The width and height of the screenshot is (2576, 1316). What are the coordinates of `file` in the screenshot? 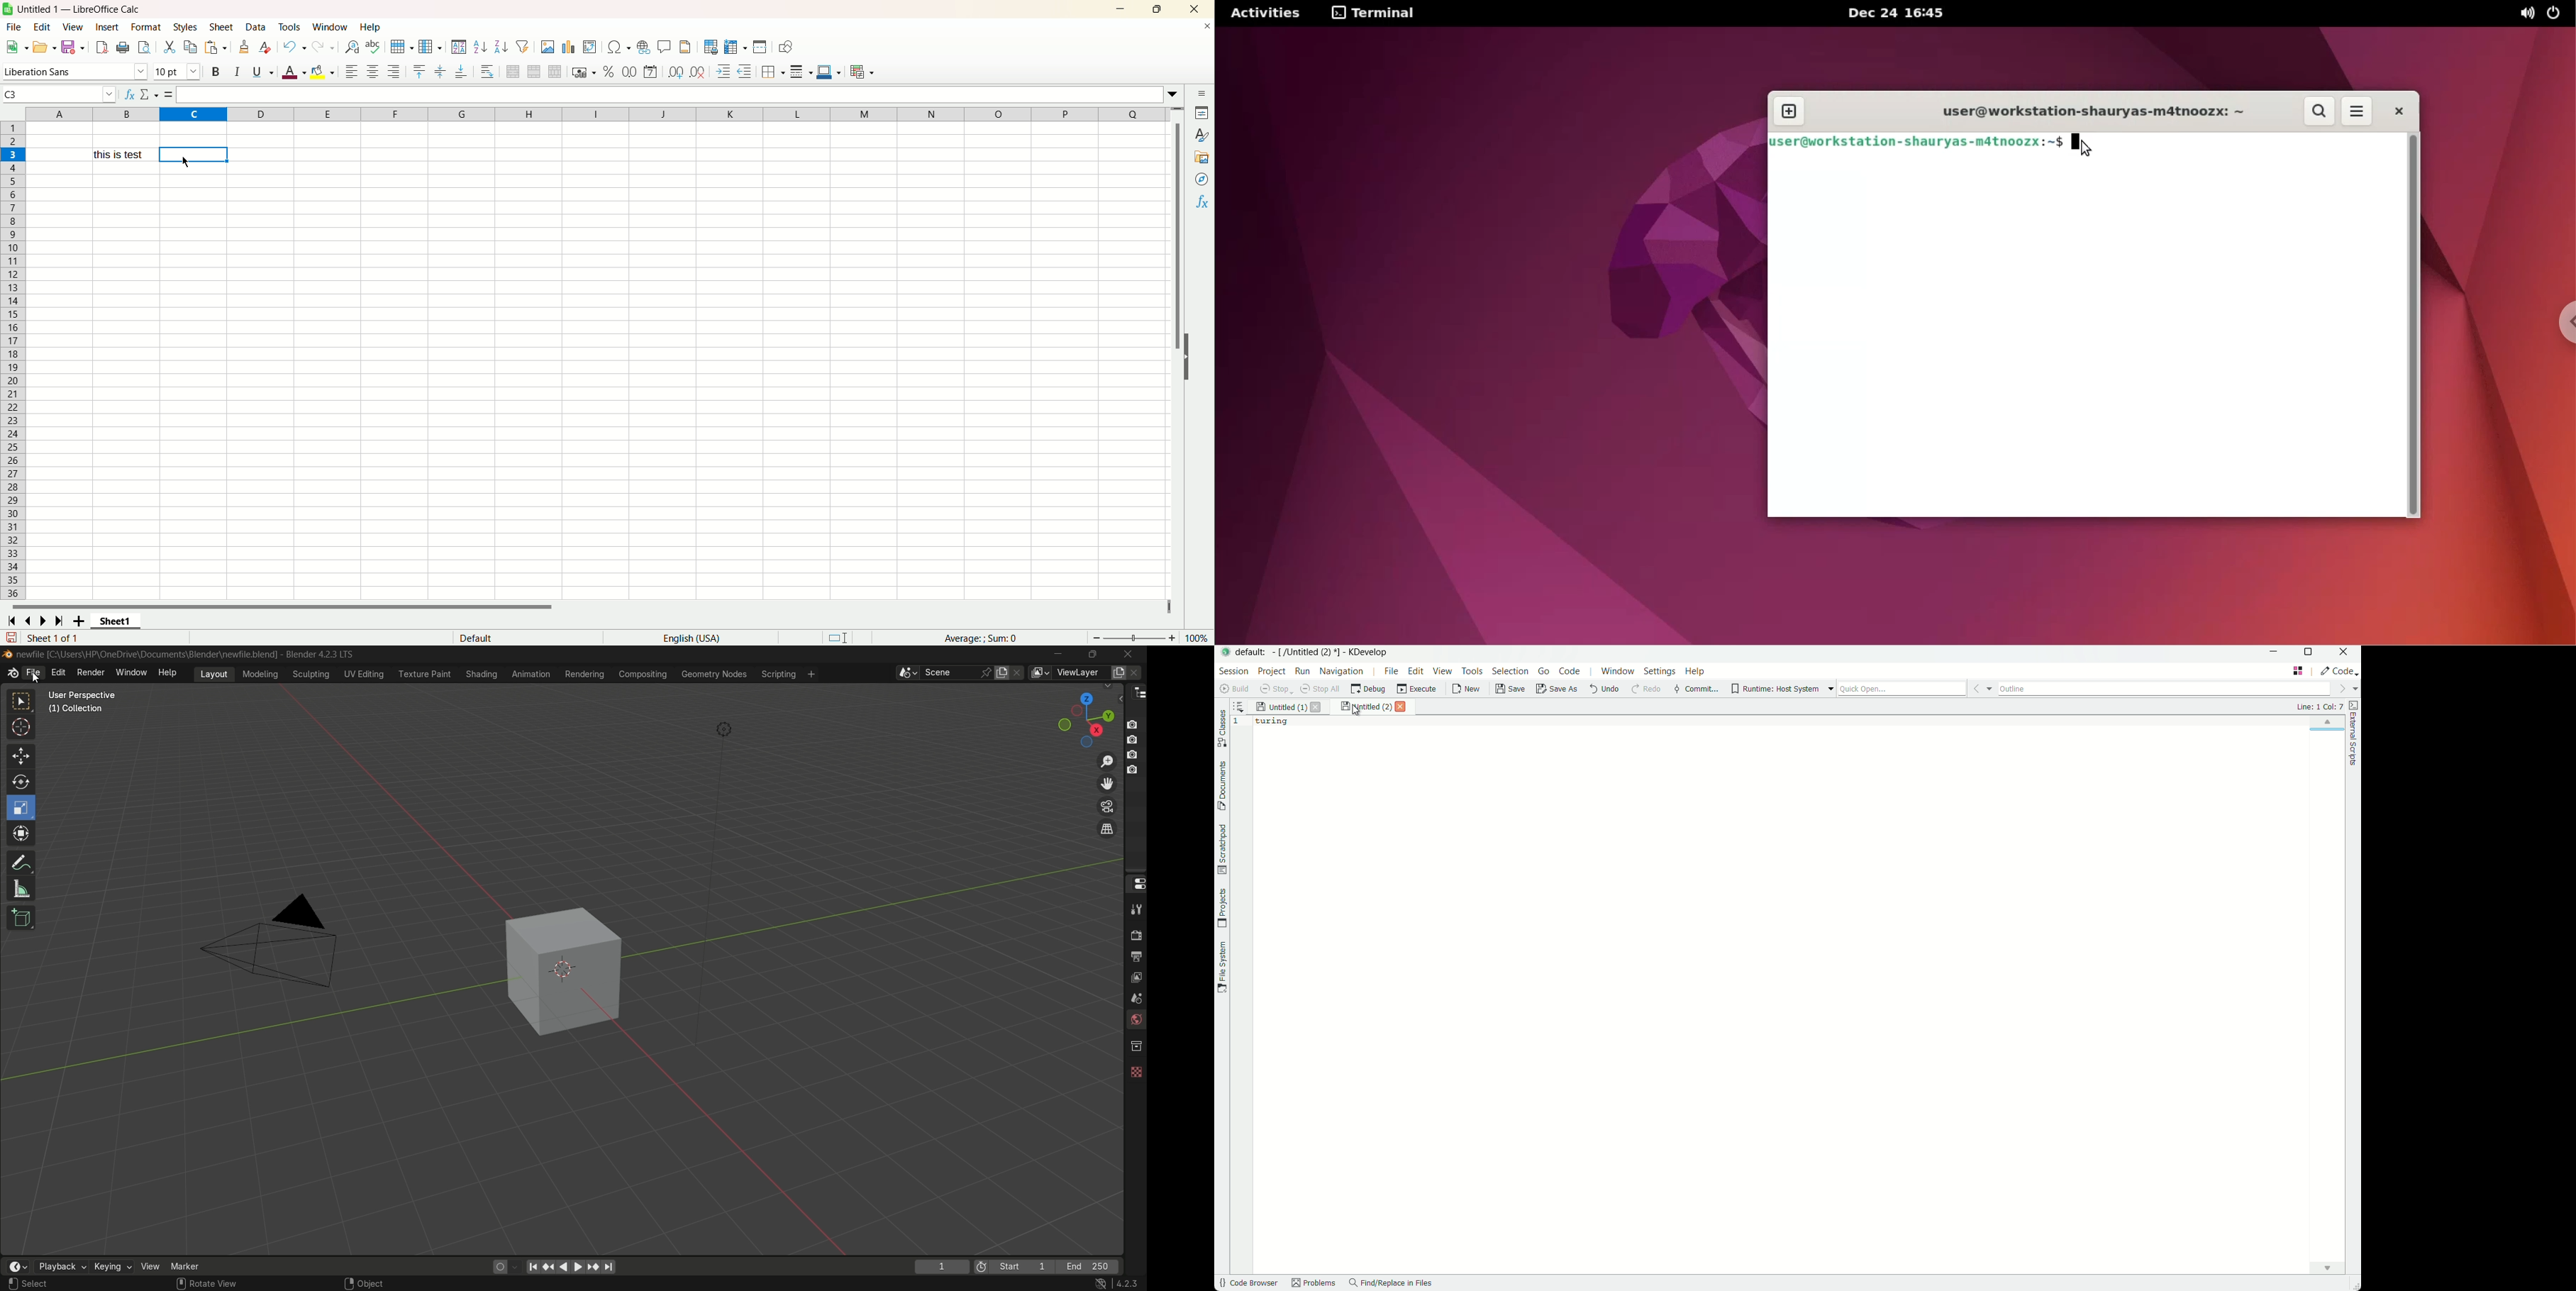 It's located at (15, 27).